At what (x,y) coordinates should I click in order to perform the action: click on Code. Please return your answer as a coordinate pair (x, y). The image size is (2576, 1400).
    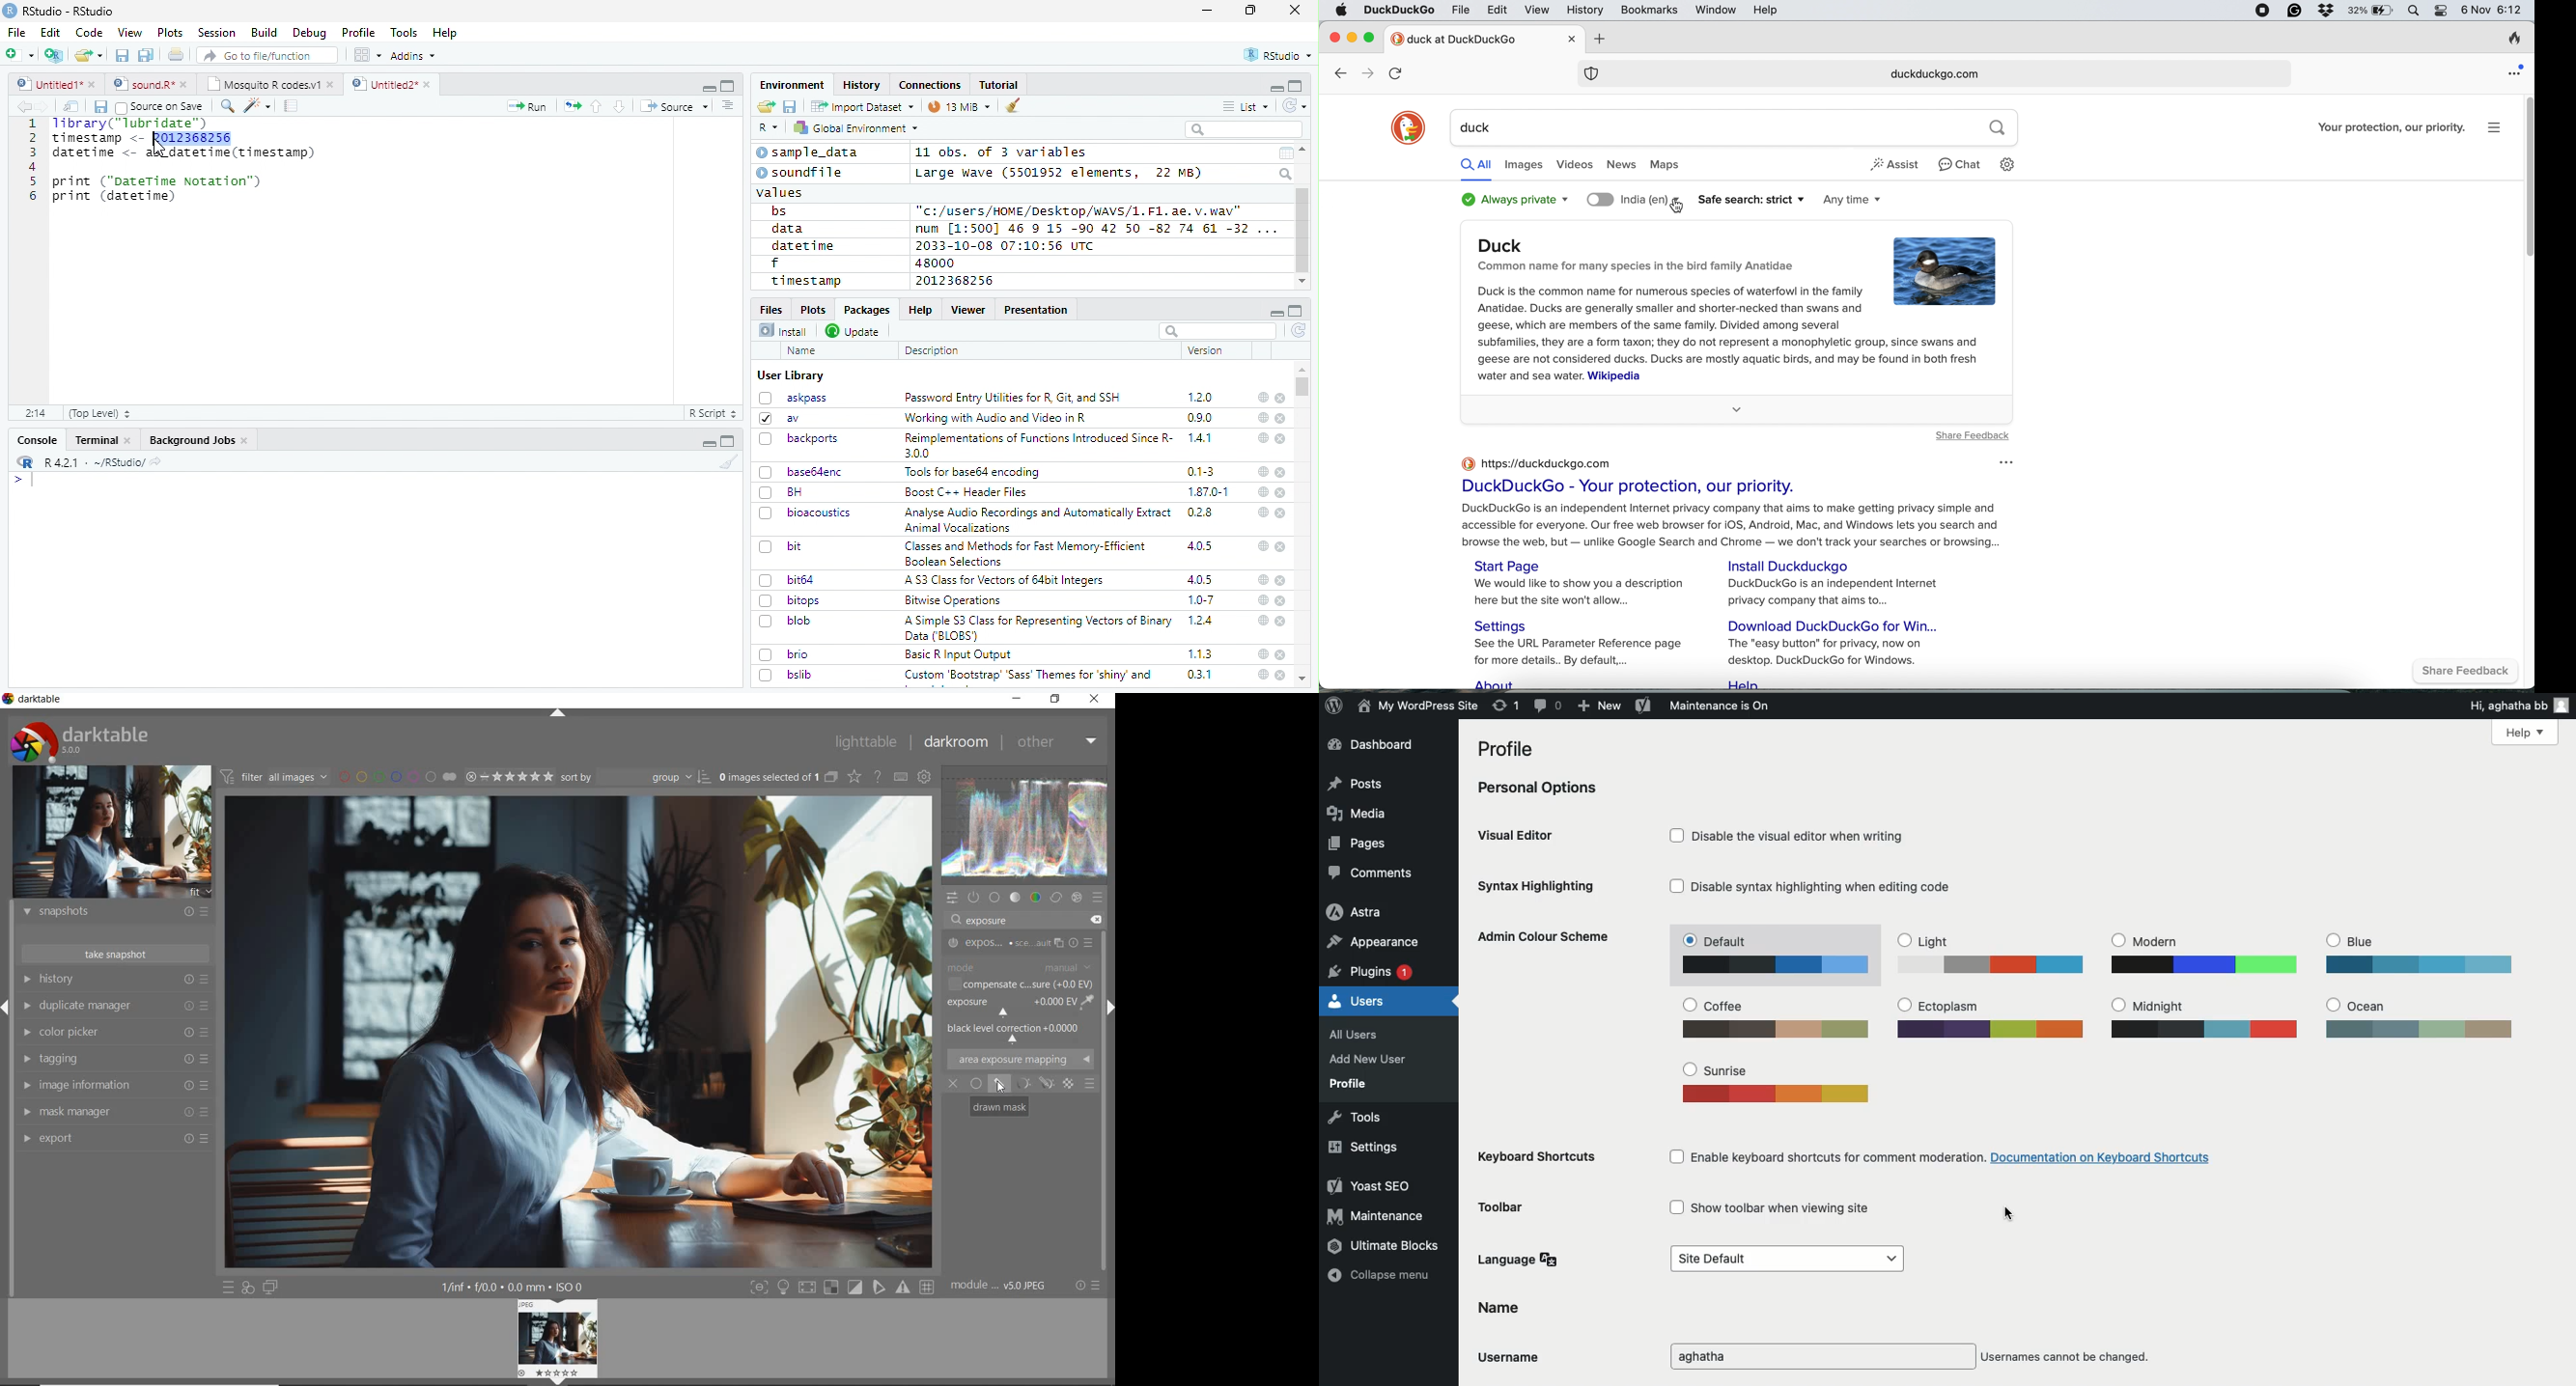
    Looking at the image, I should click on (88, 33).